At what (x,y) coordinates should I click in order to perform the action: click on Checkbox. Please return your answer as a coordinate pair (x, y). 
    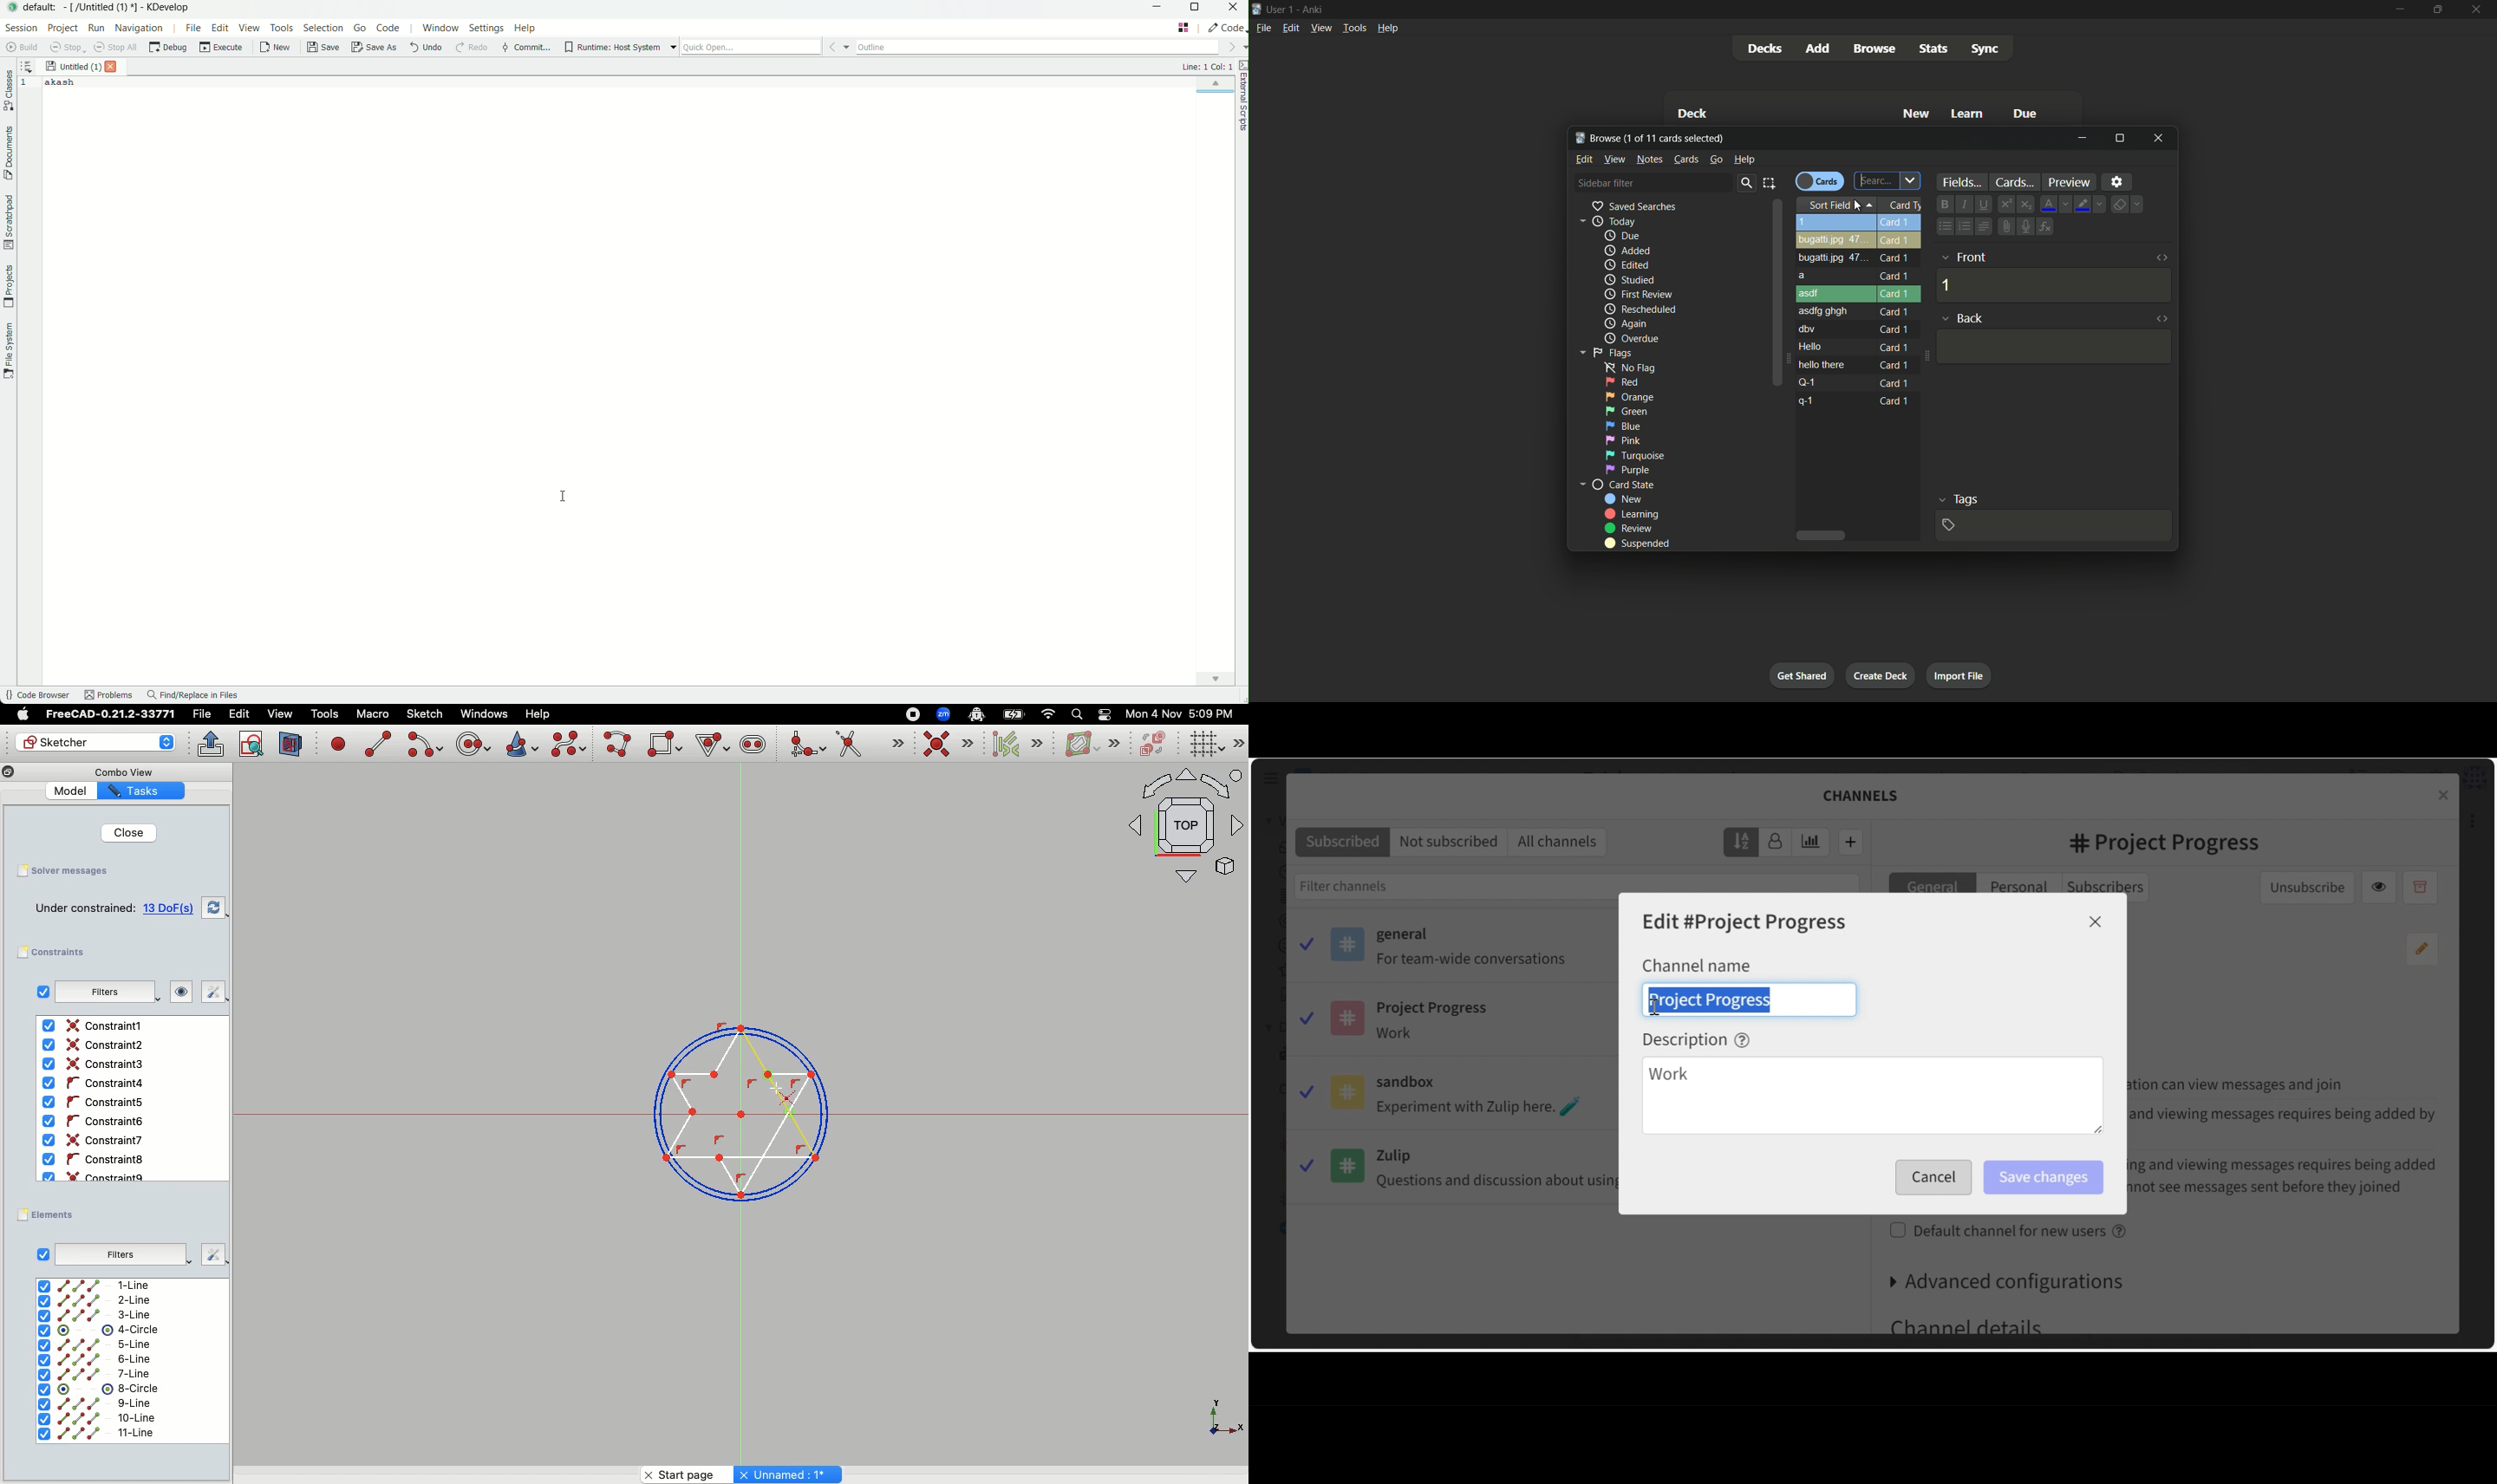
    Looking at the image, I should click on (39, 992).